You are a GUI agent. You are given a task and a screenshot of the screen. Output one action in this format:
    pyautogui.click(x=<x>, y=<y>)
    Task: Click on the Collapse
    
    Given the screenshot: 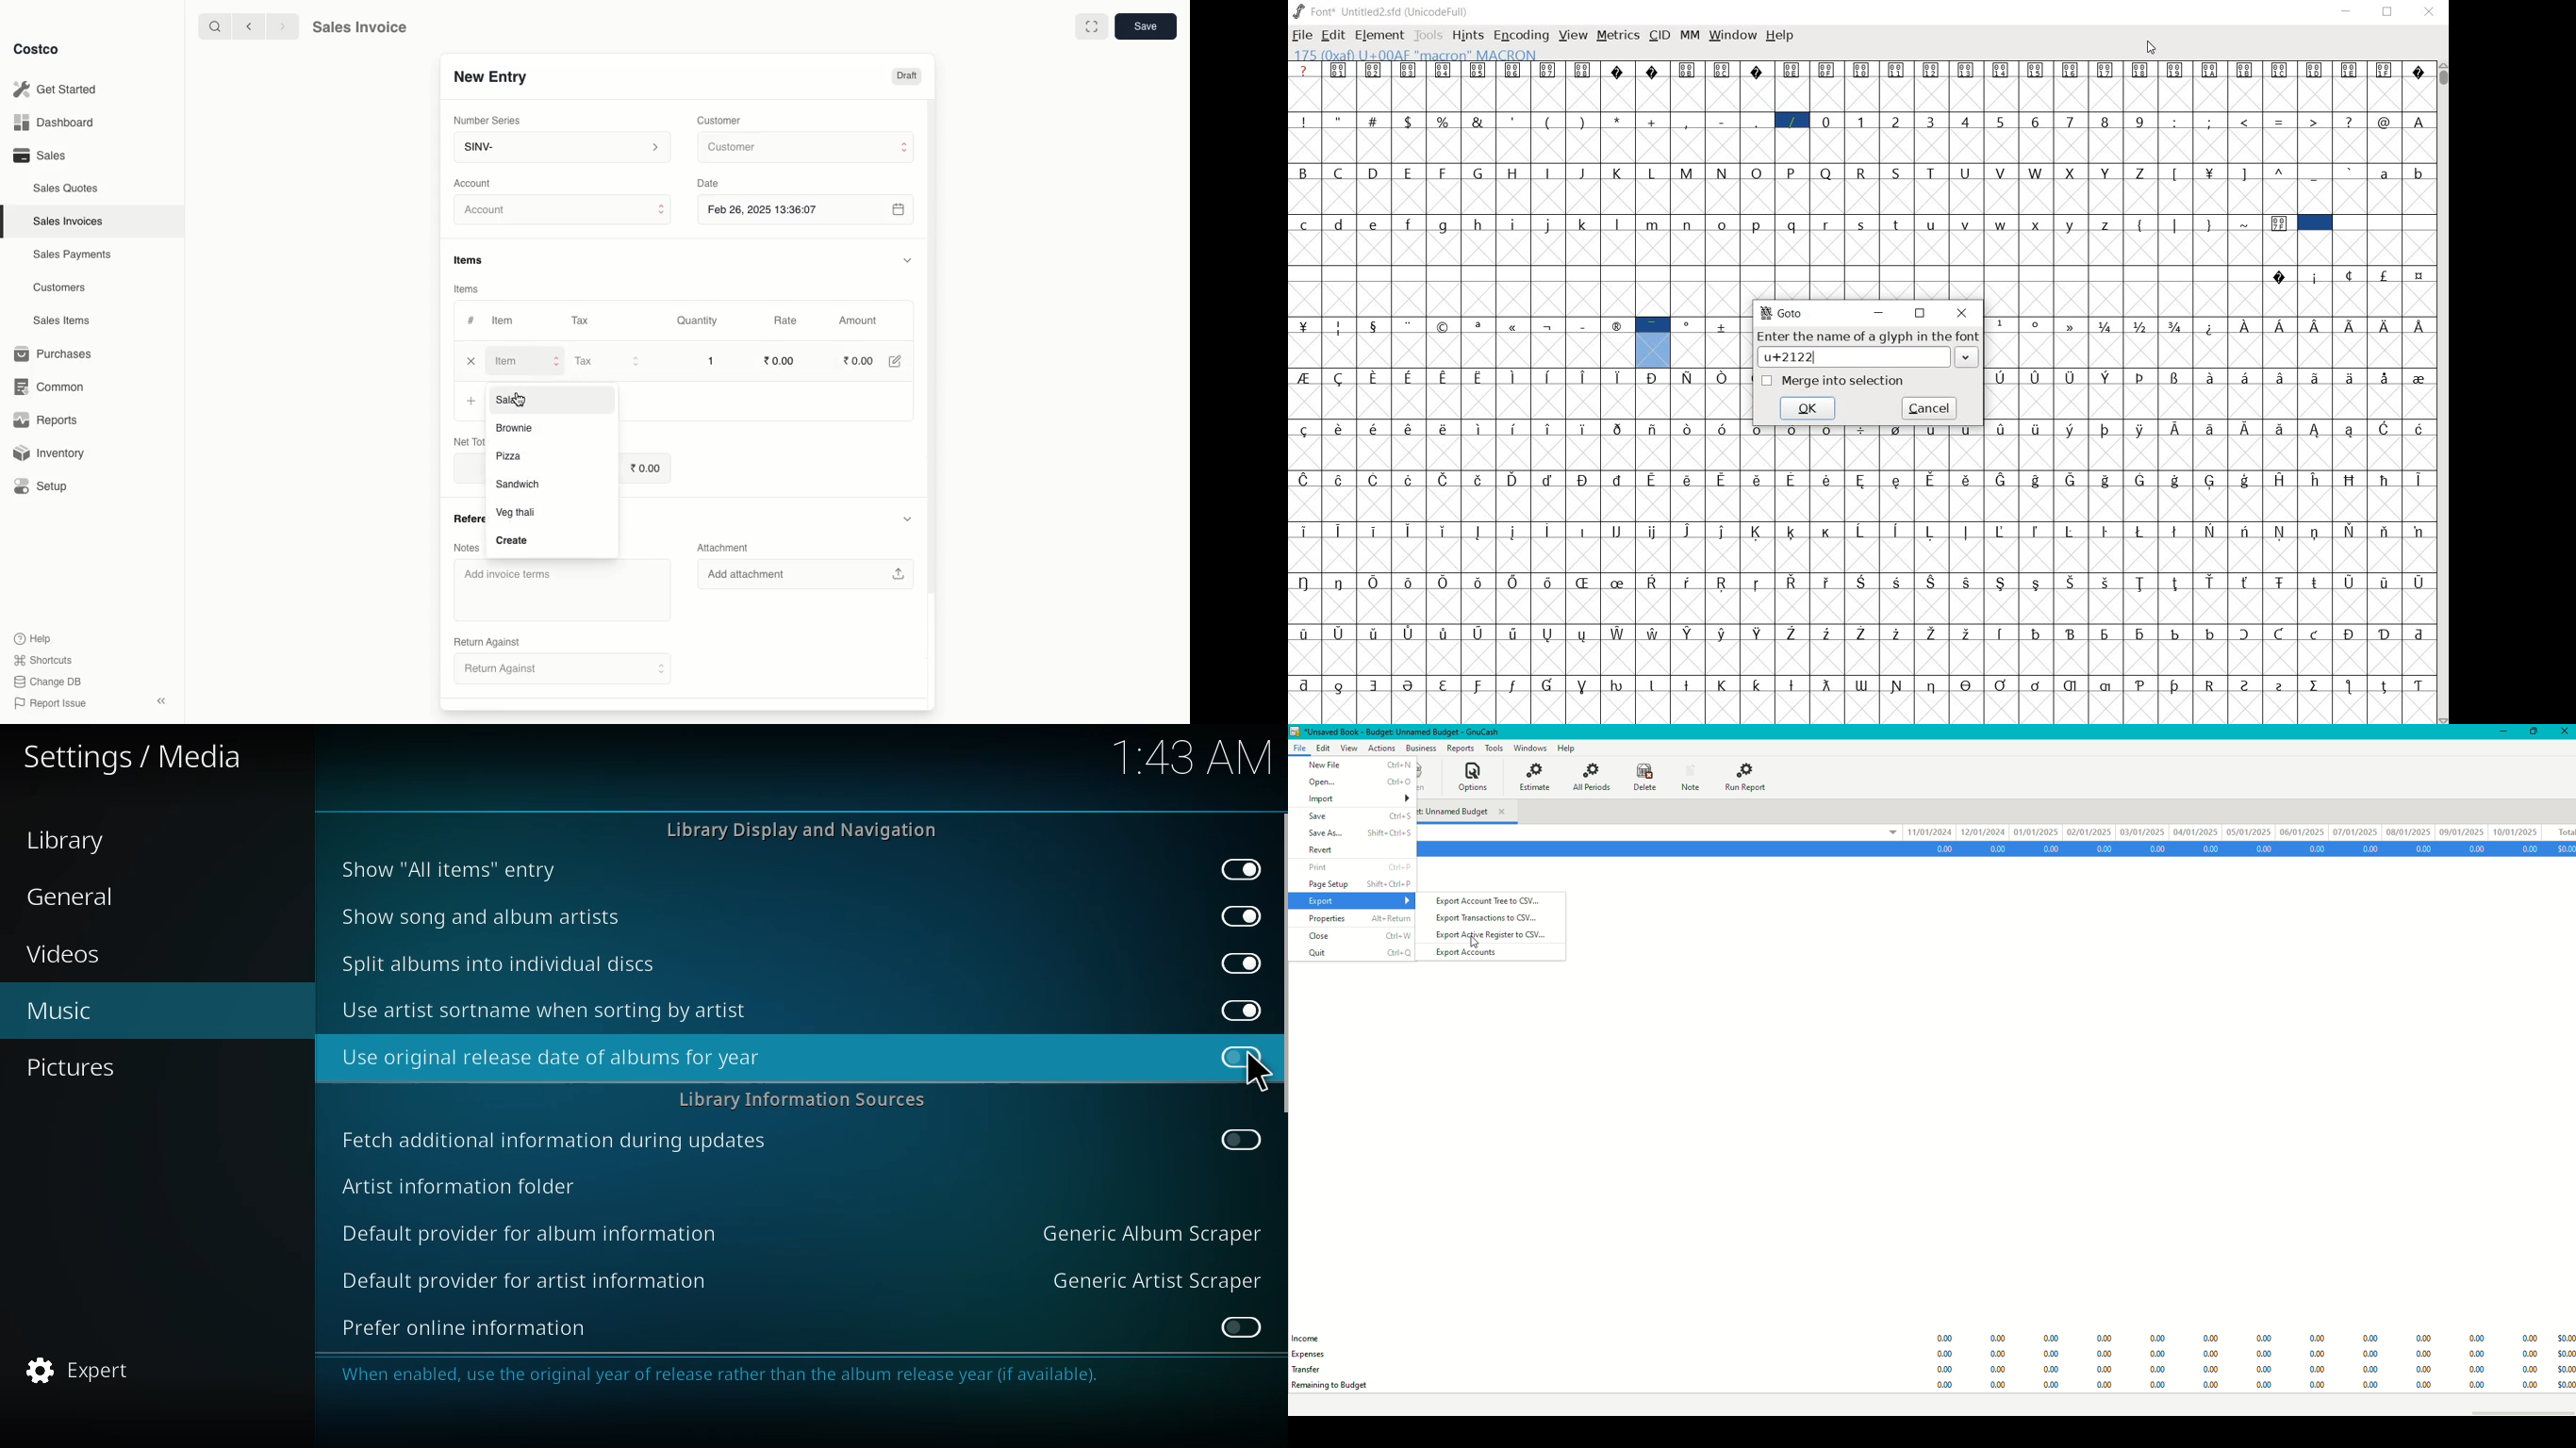 What is the action you would take?
    pyautogui.click(x=163, y=702)
    